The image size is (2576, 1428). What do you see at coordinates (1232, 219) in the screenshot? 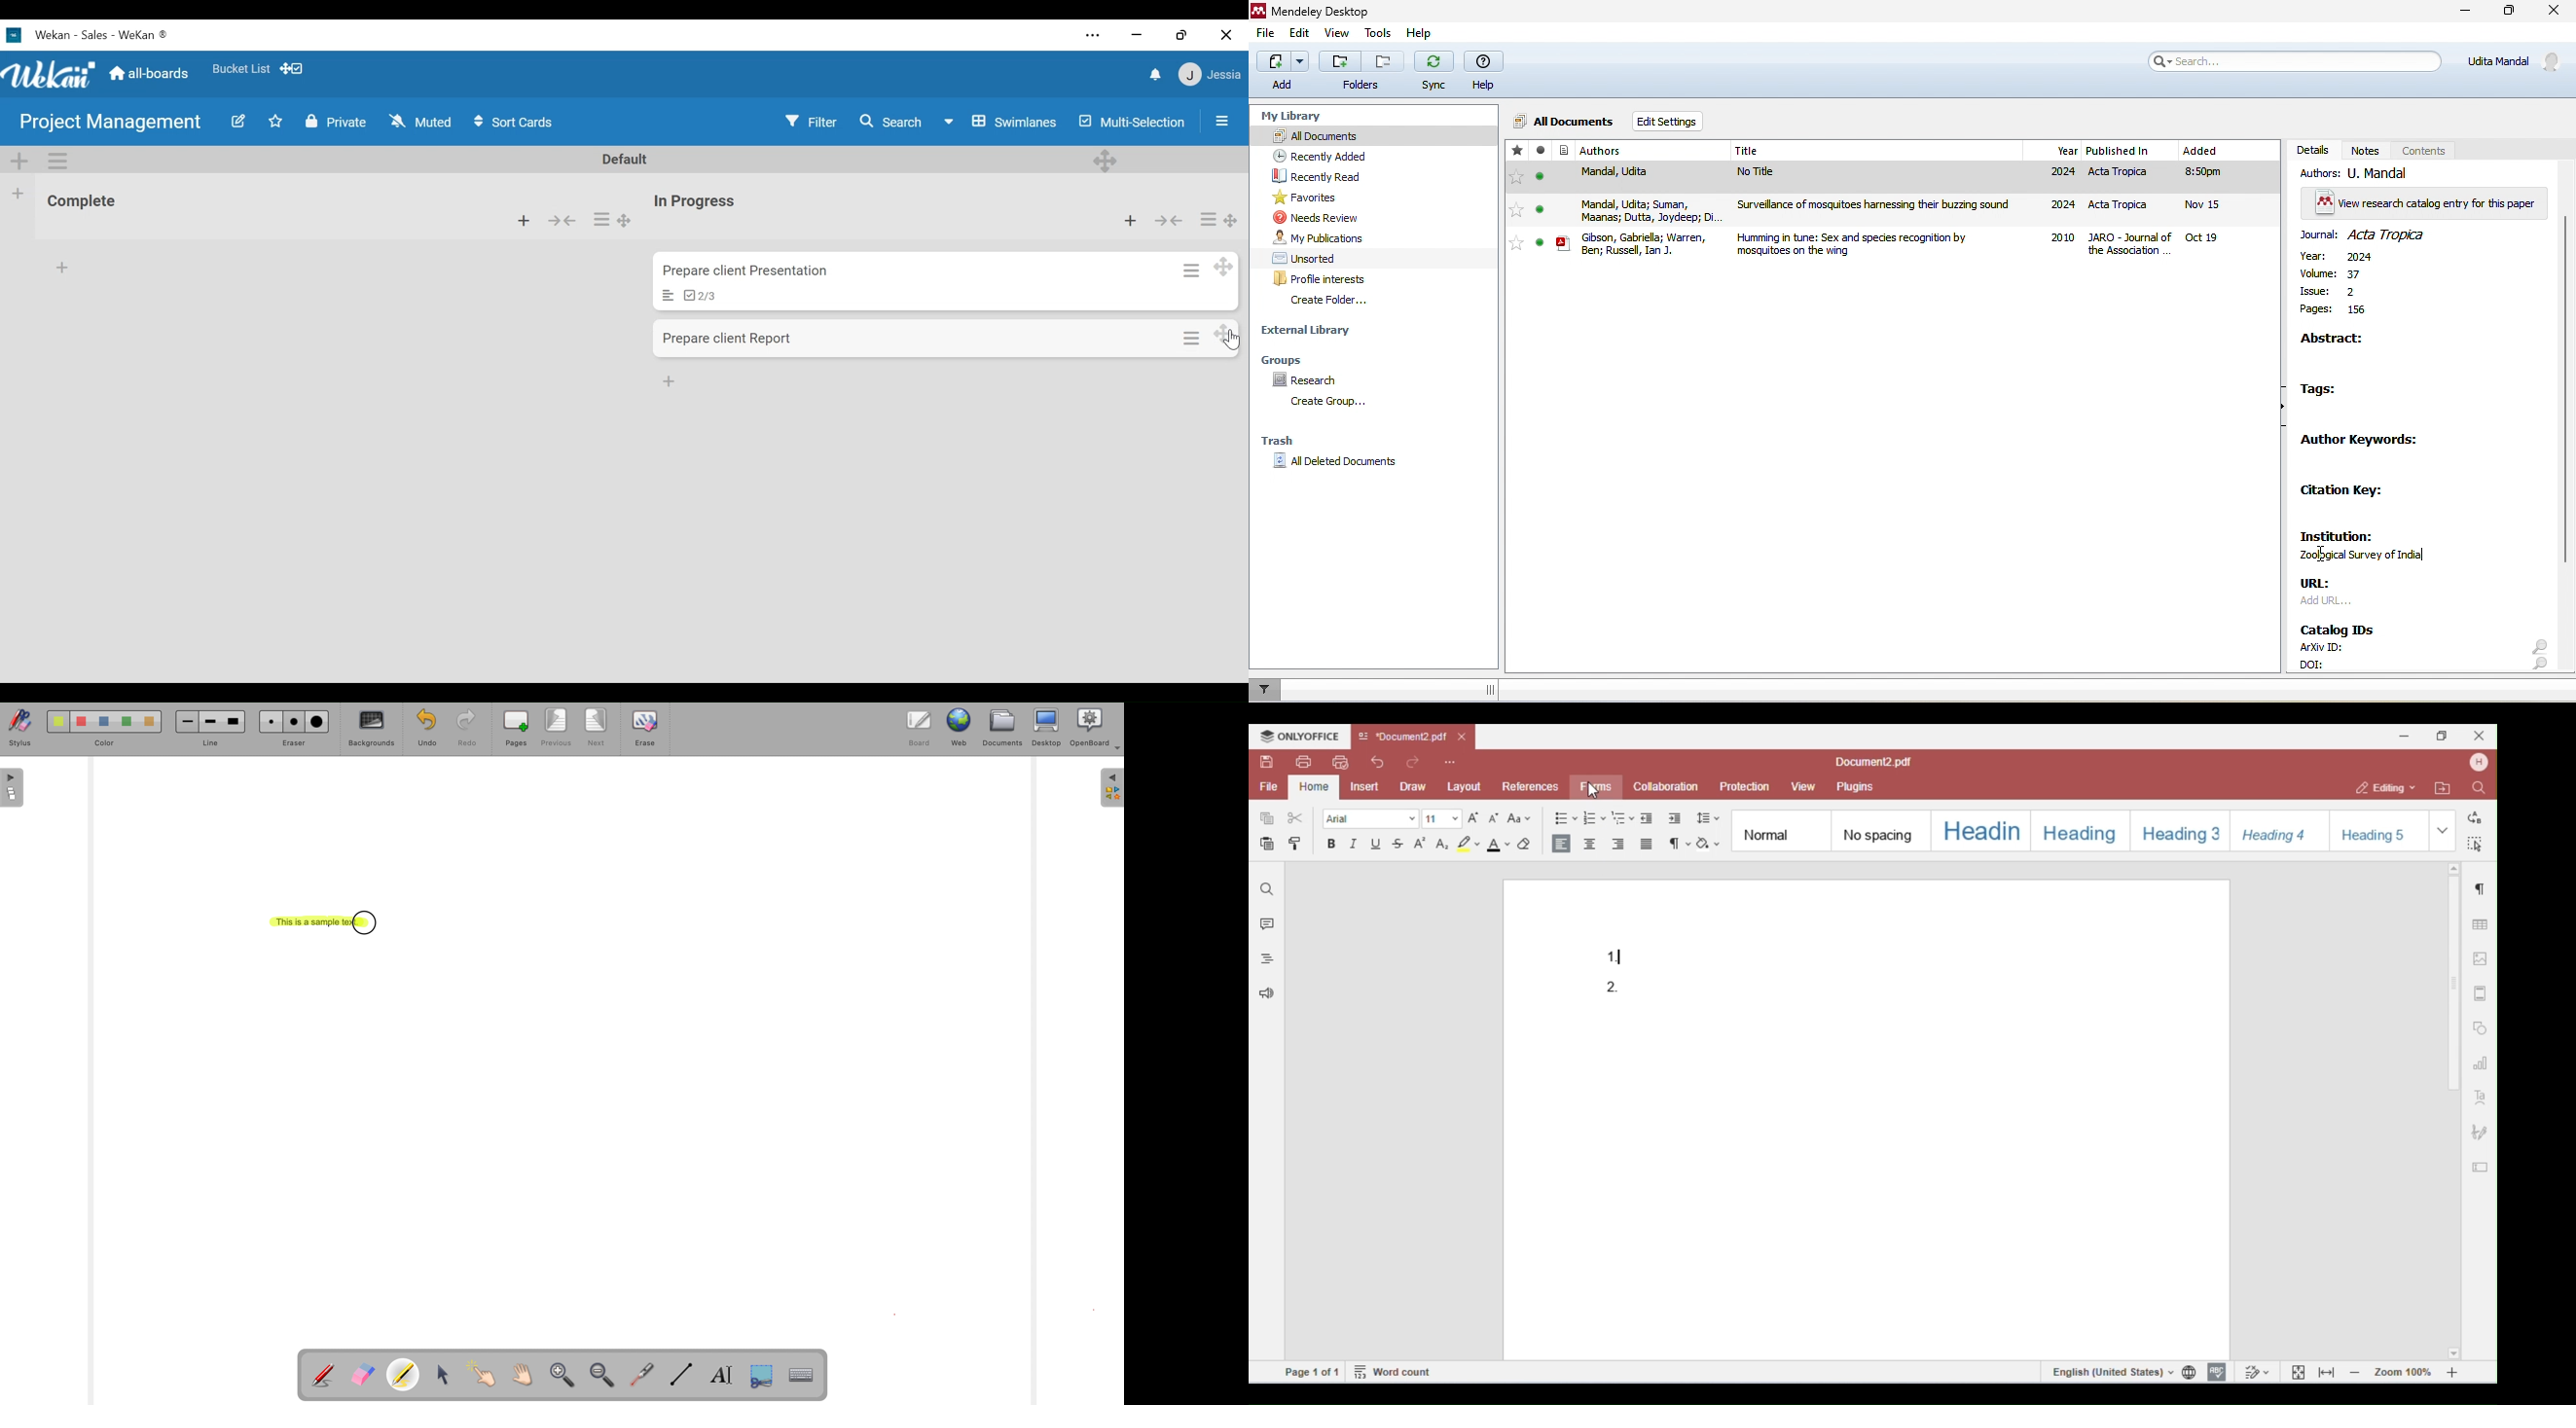
I see `Desktop drag handles` at bounding box center [1232, 219].